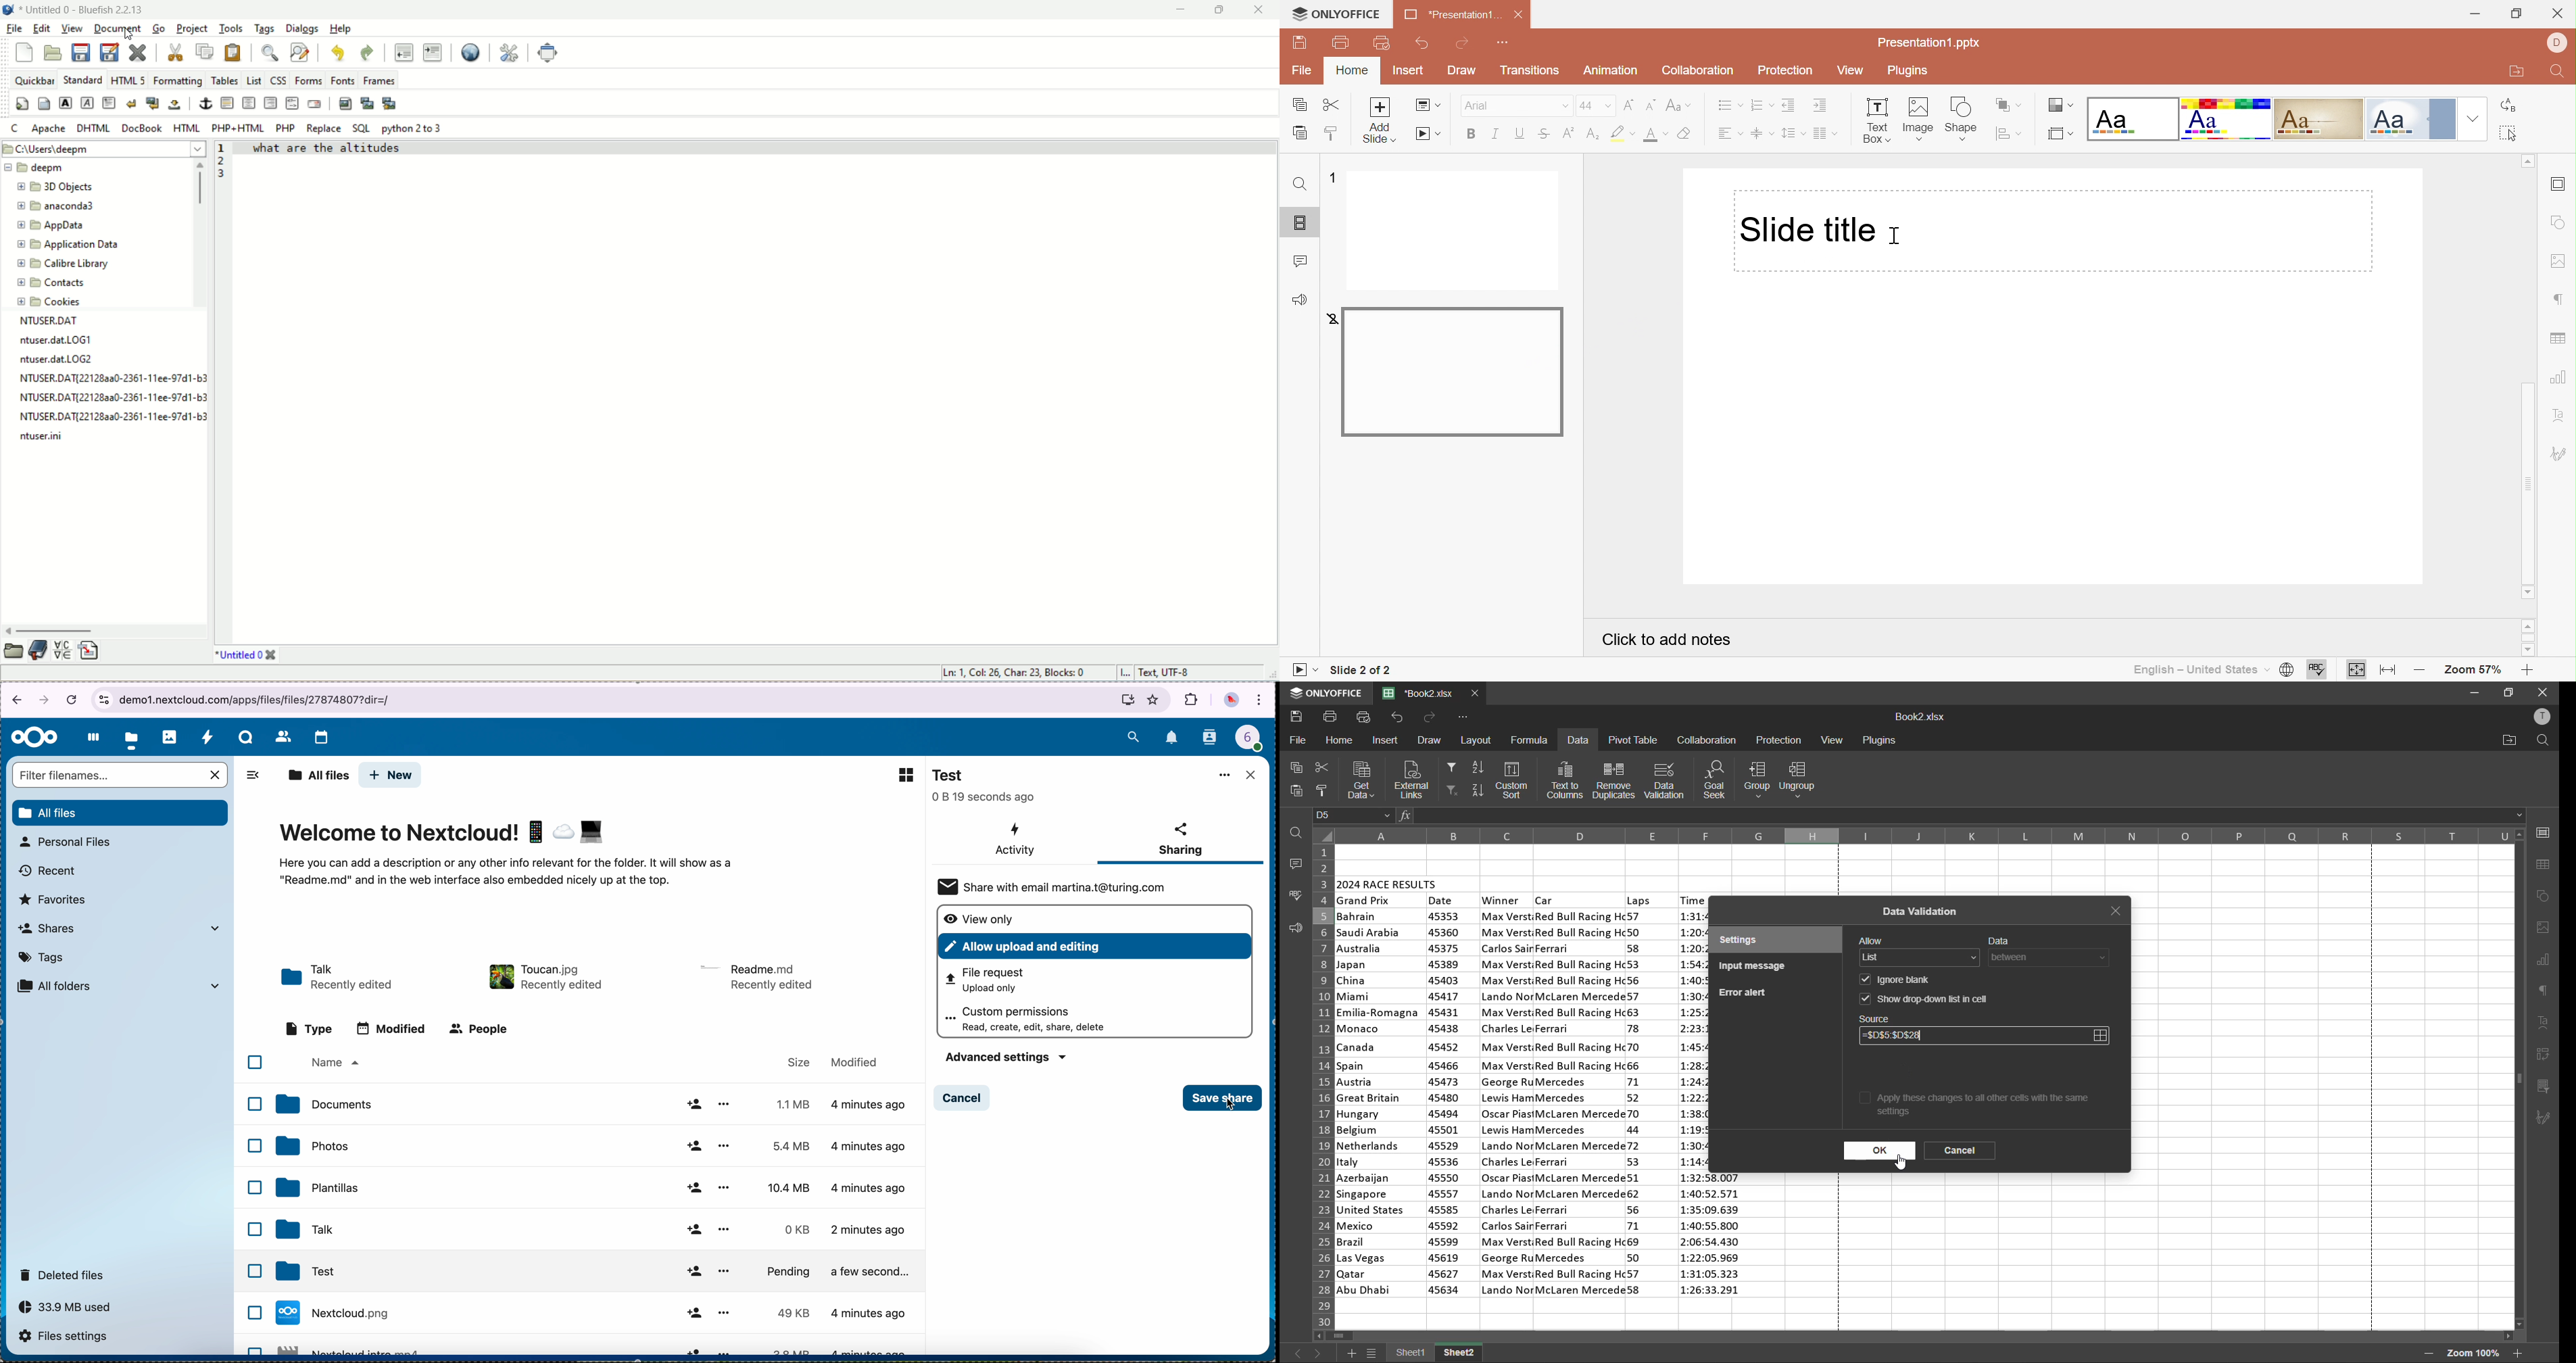 Image resolution: width=2576 pixels, height=1372 pixels. Describe the element at coordinates (67, 1339) in the screenshot. I see `files settings` at that location.